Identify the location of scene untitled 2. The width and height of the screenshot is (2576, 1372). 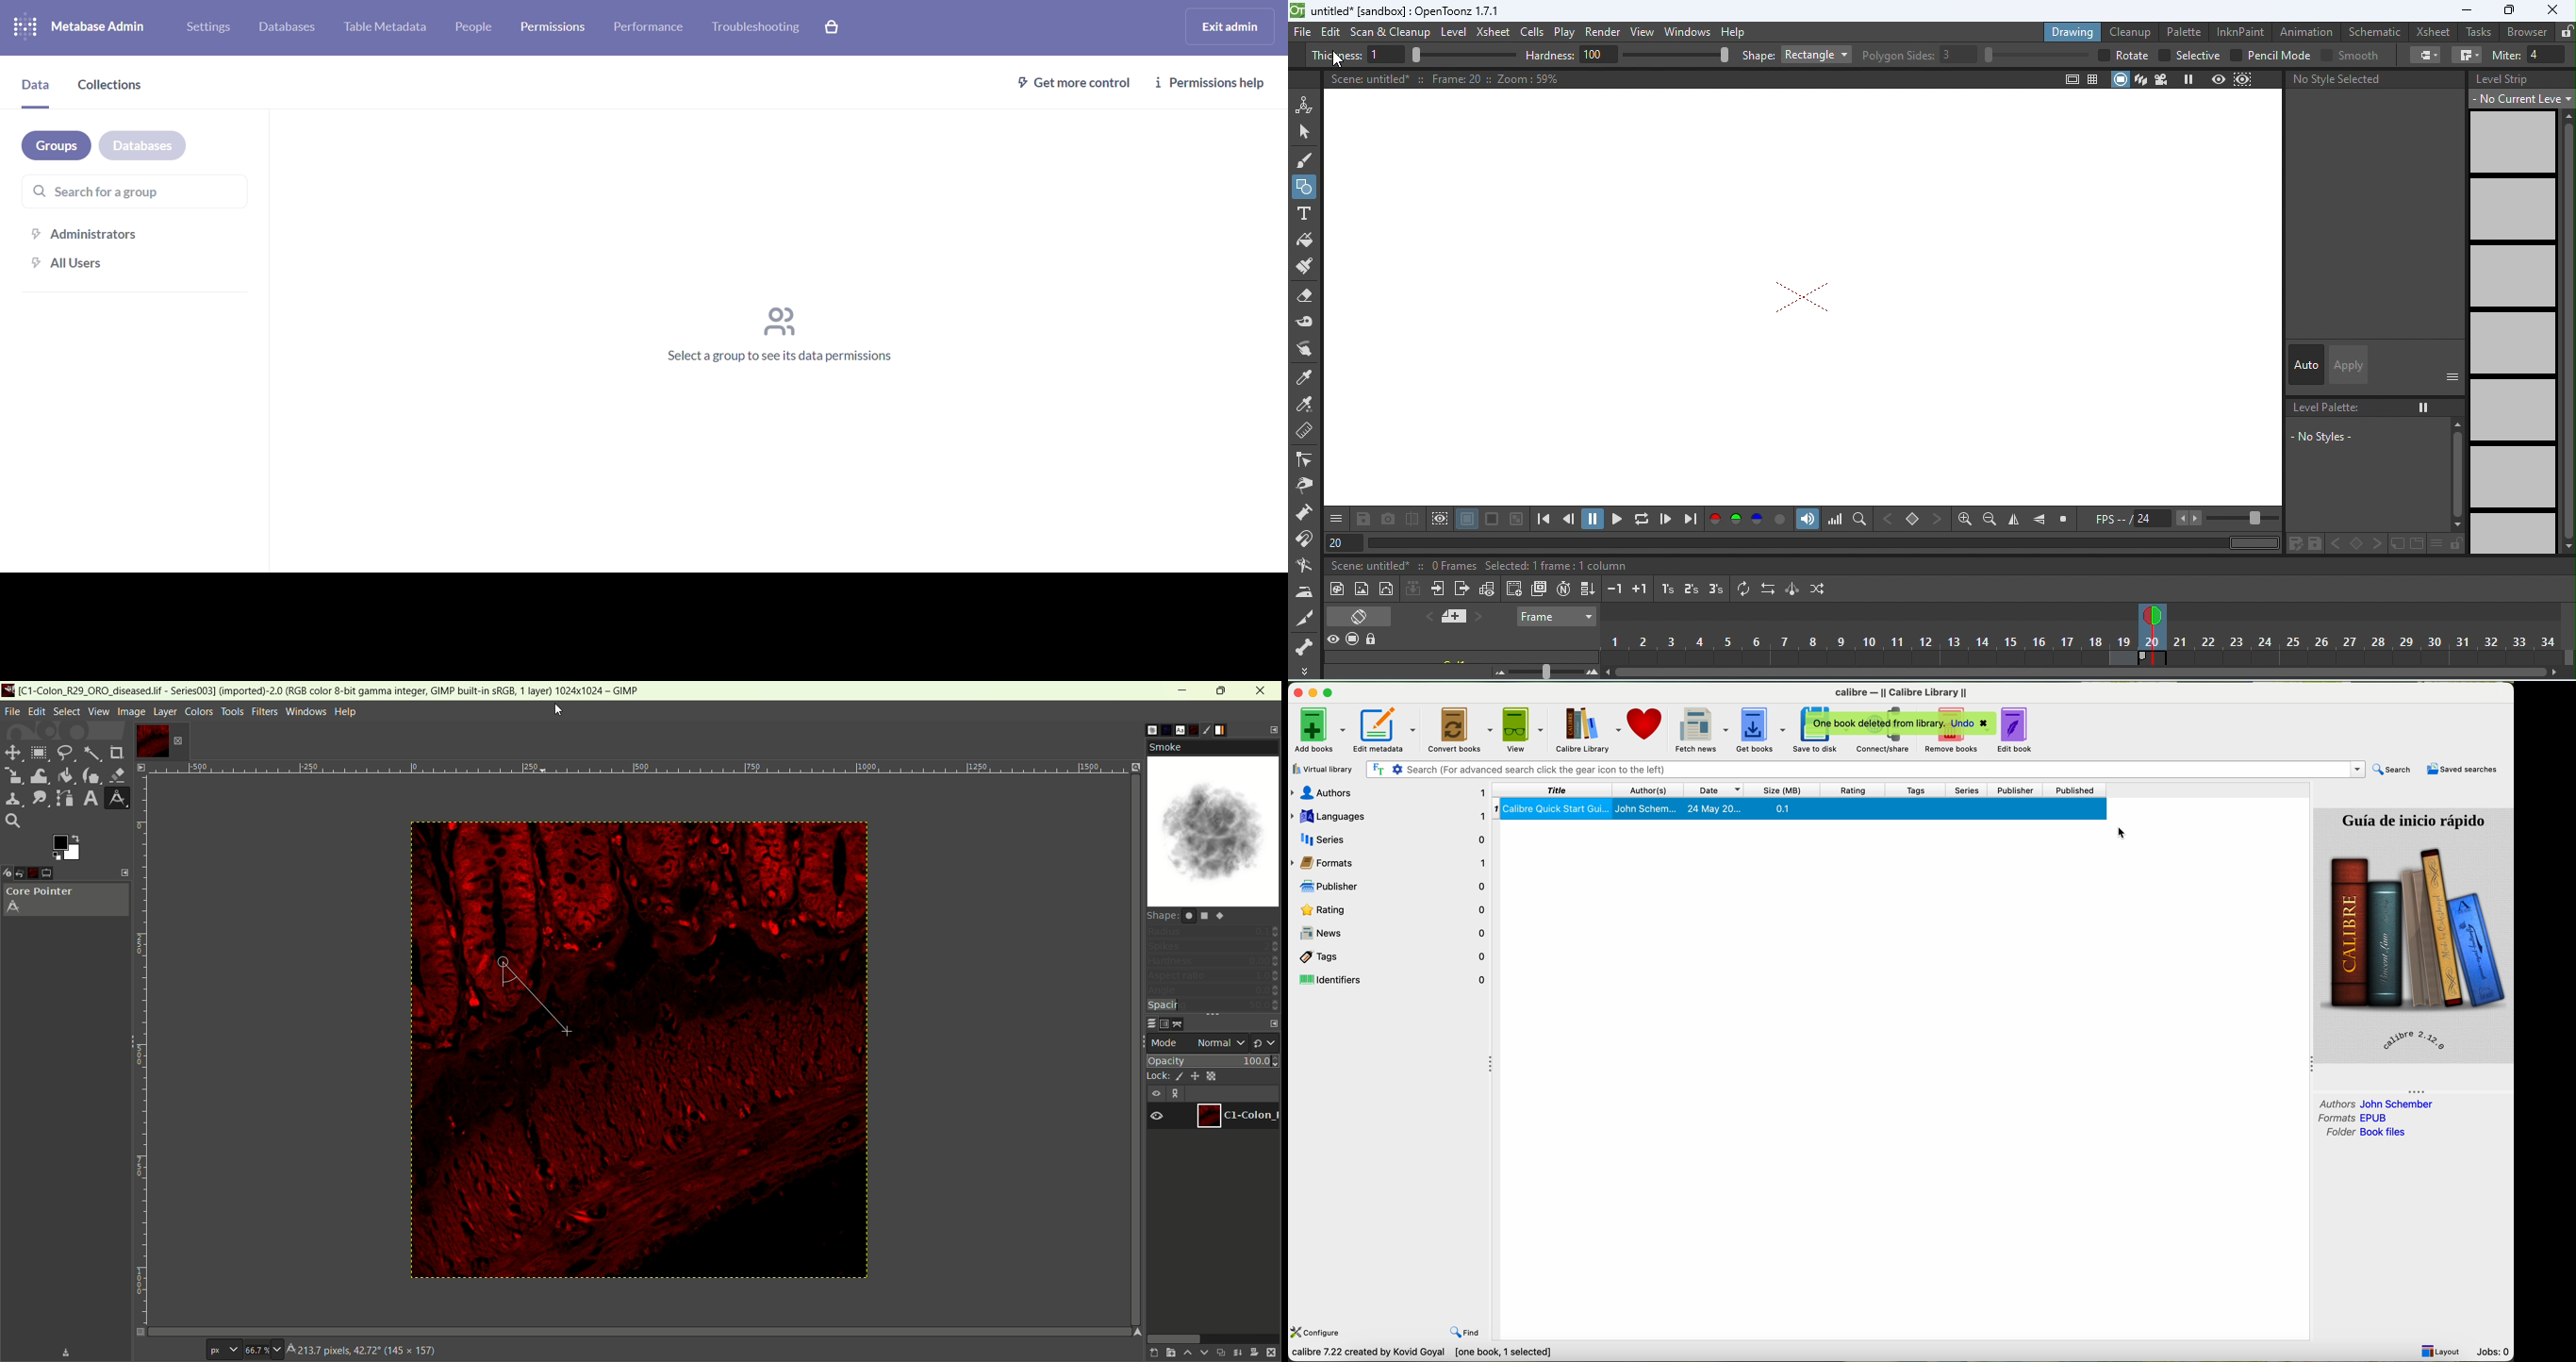
(1410, 656).